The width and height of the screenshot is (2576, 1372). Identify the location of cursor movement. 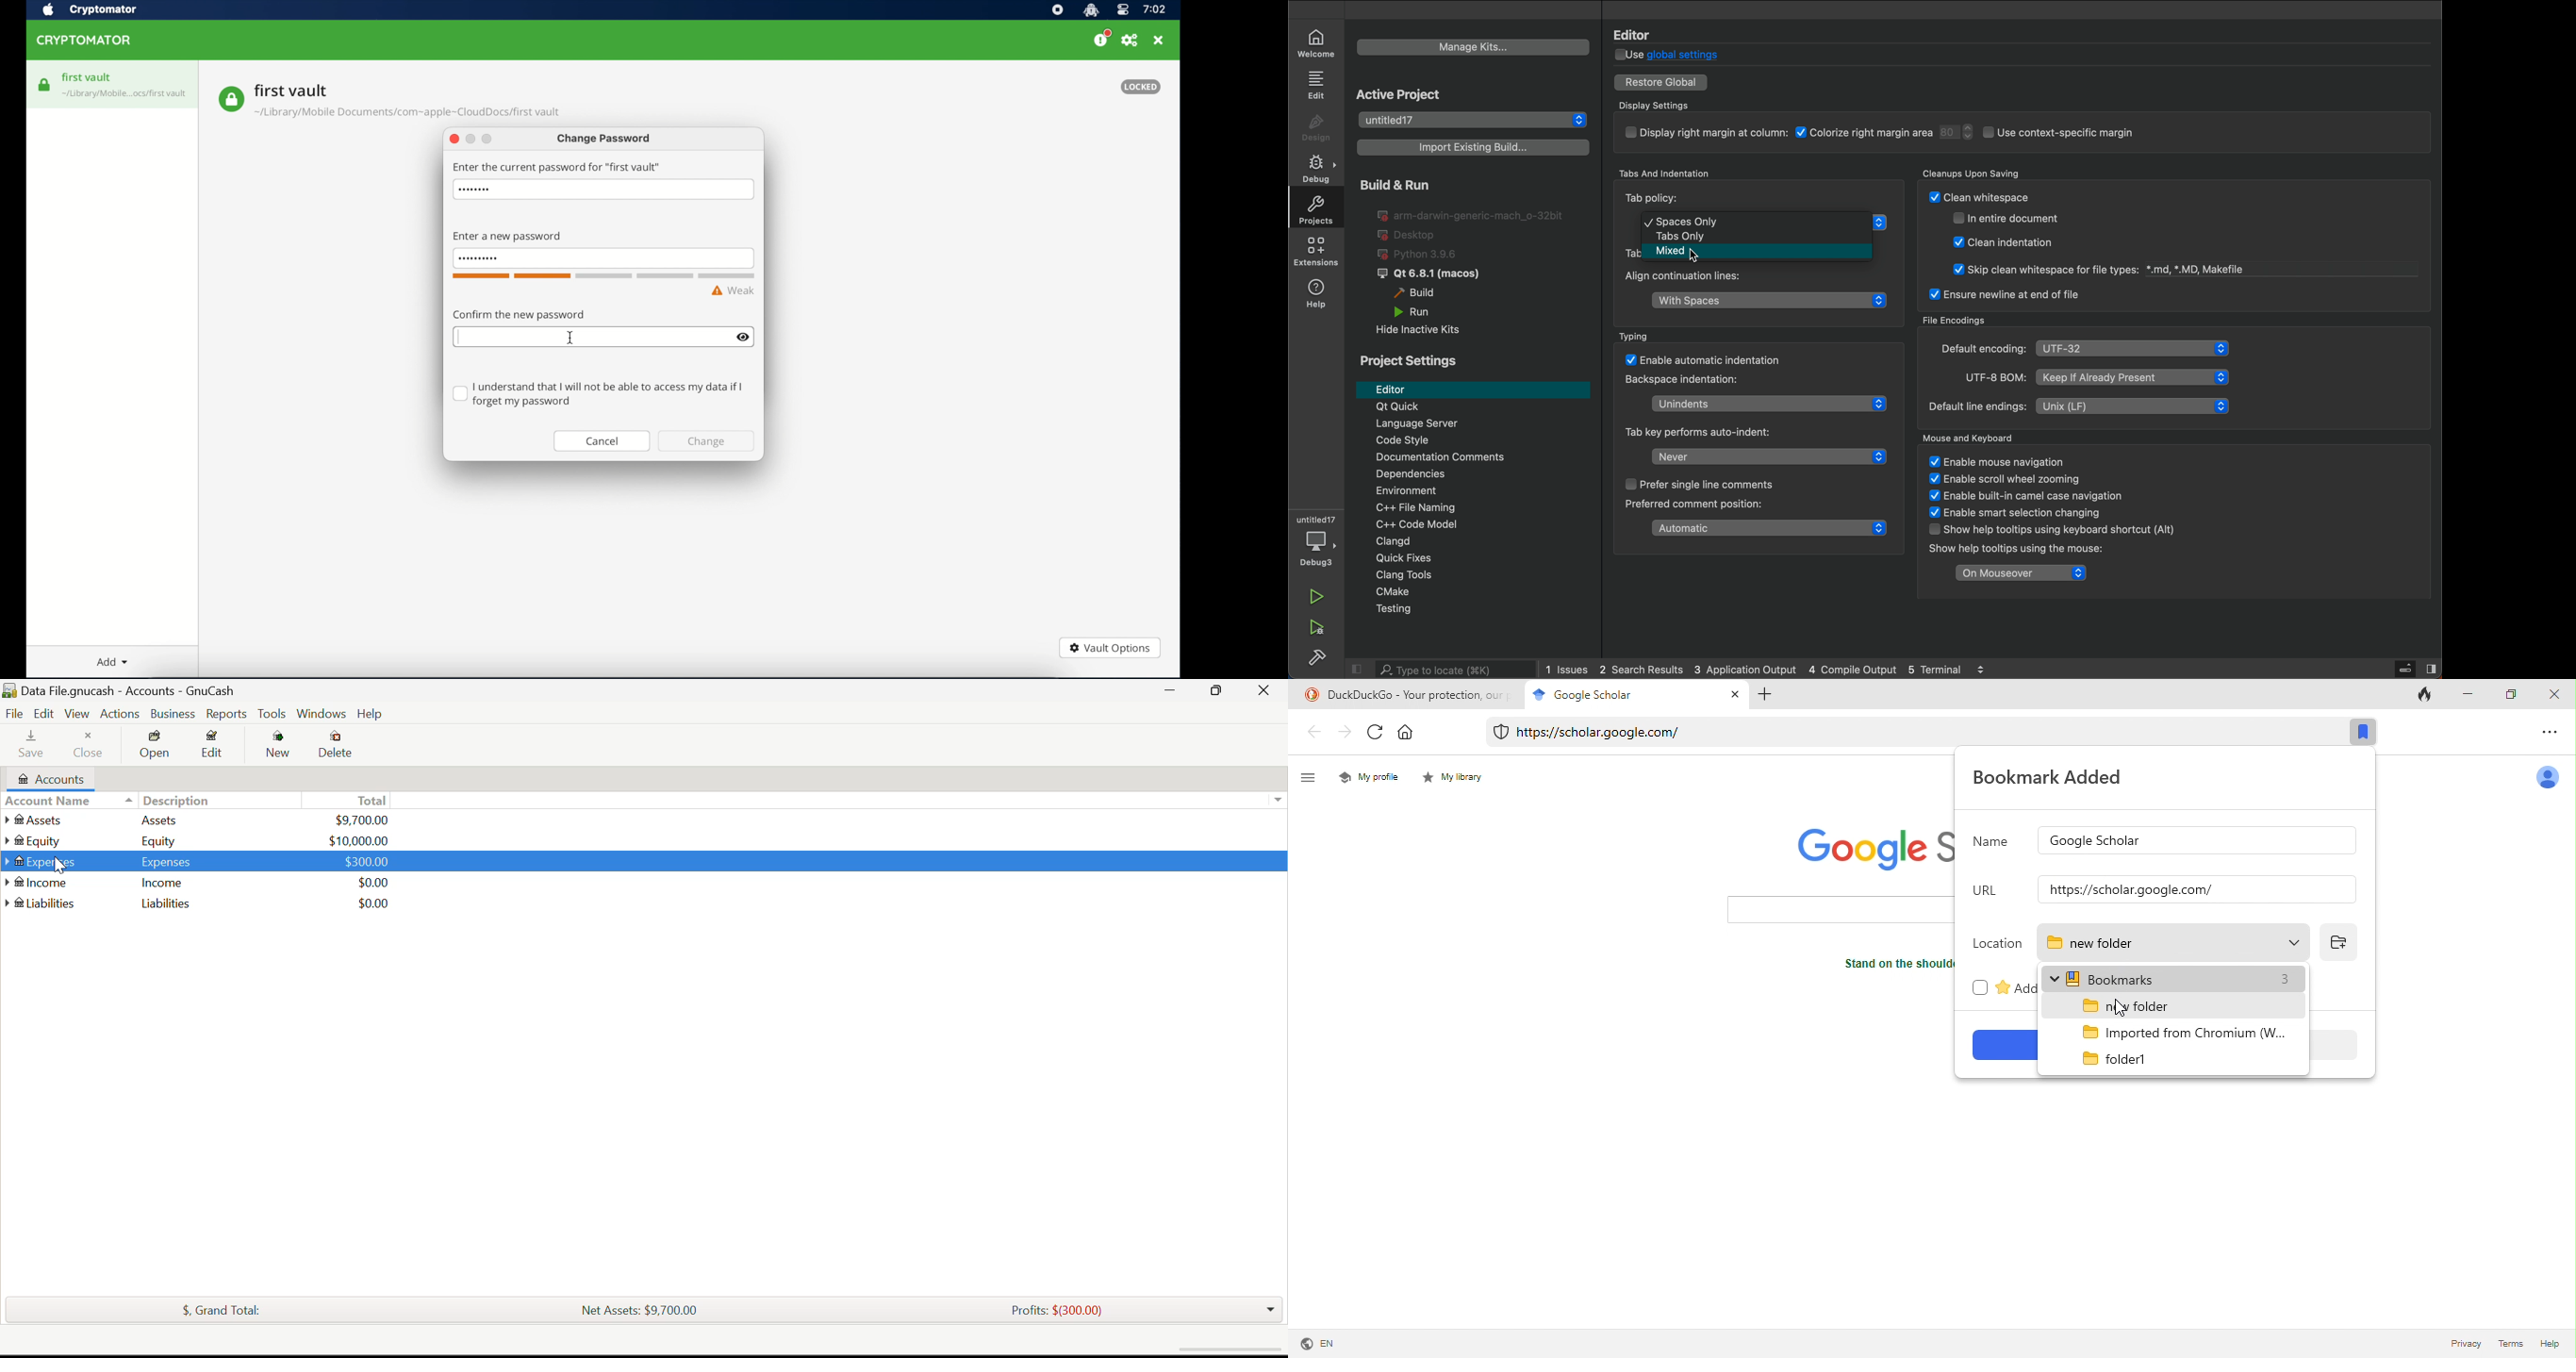
(1657, 695).